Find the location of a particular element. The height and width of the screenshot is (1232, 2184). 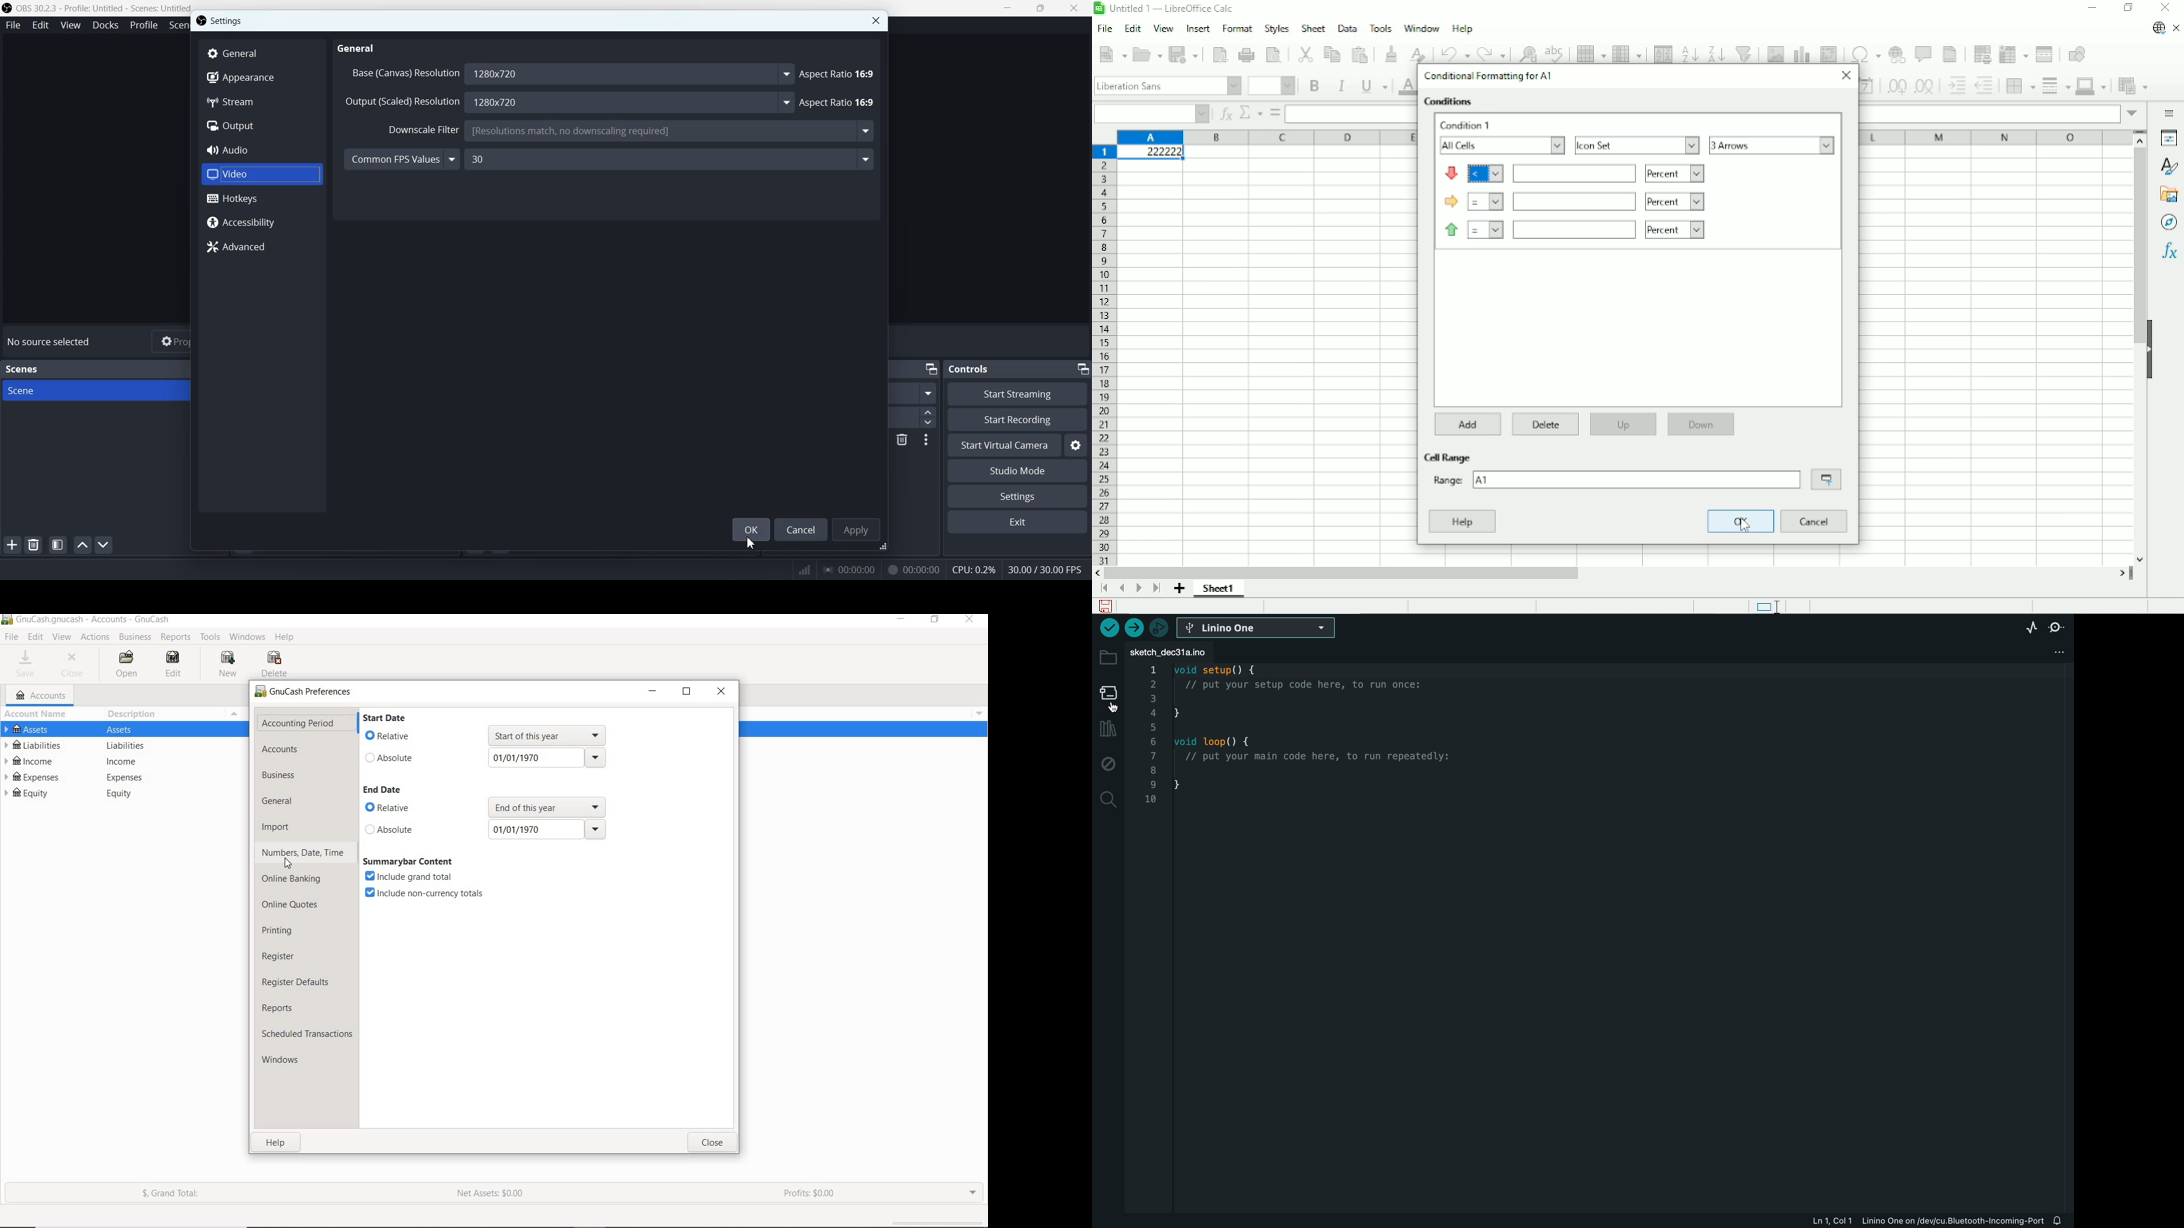

CPU: 0.2% is located at coordinates (971, 569).